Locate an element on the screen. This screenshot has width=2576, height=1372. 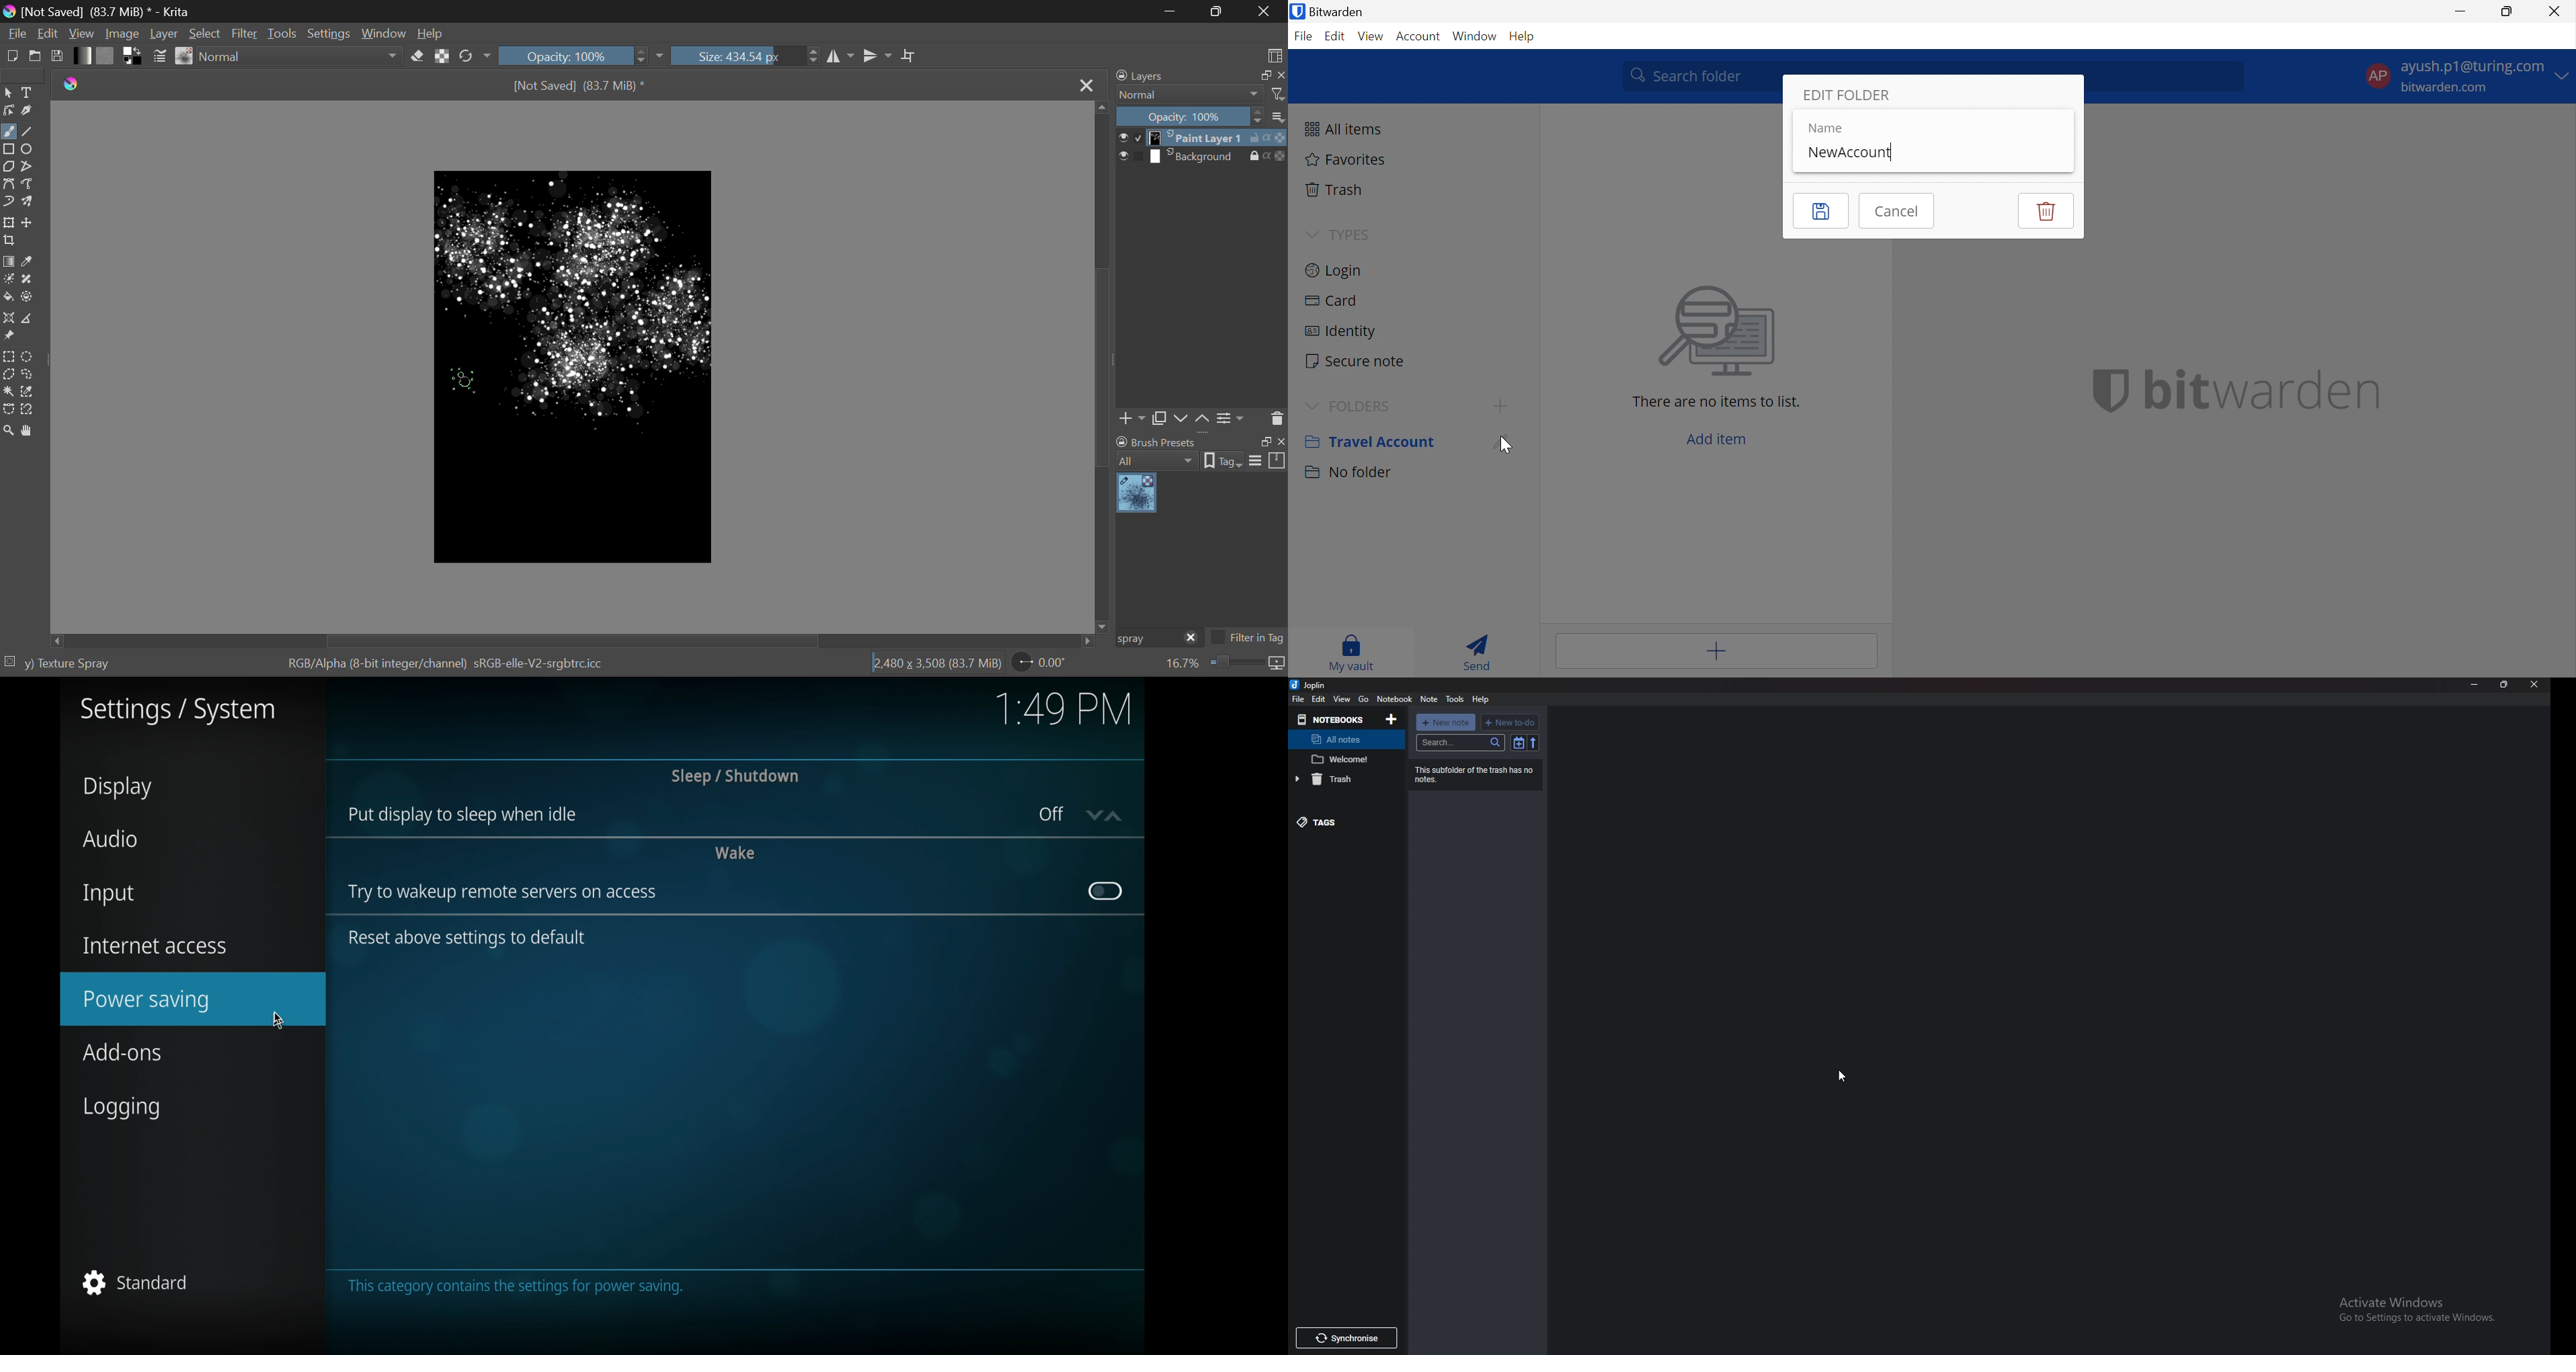
close is located at coordinates (1191, 639).